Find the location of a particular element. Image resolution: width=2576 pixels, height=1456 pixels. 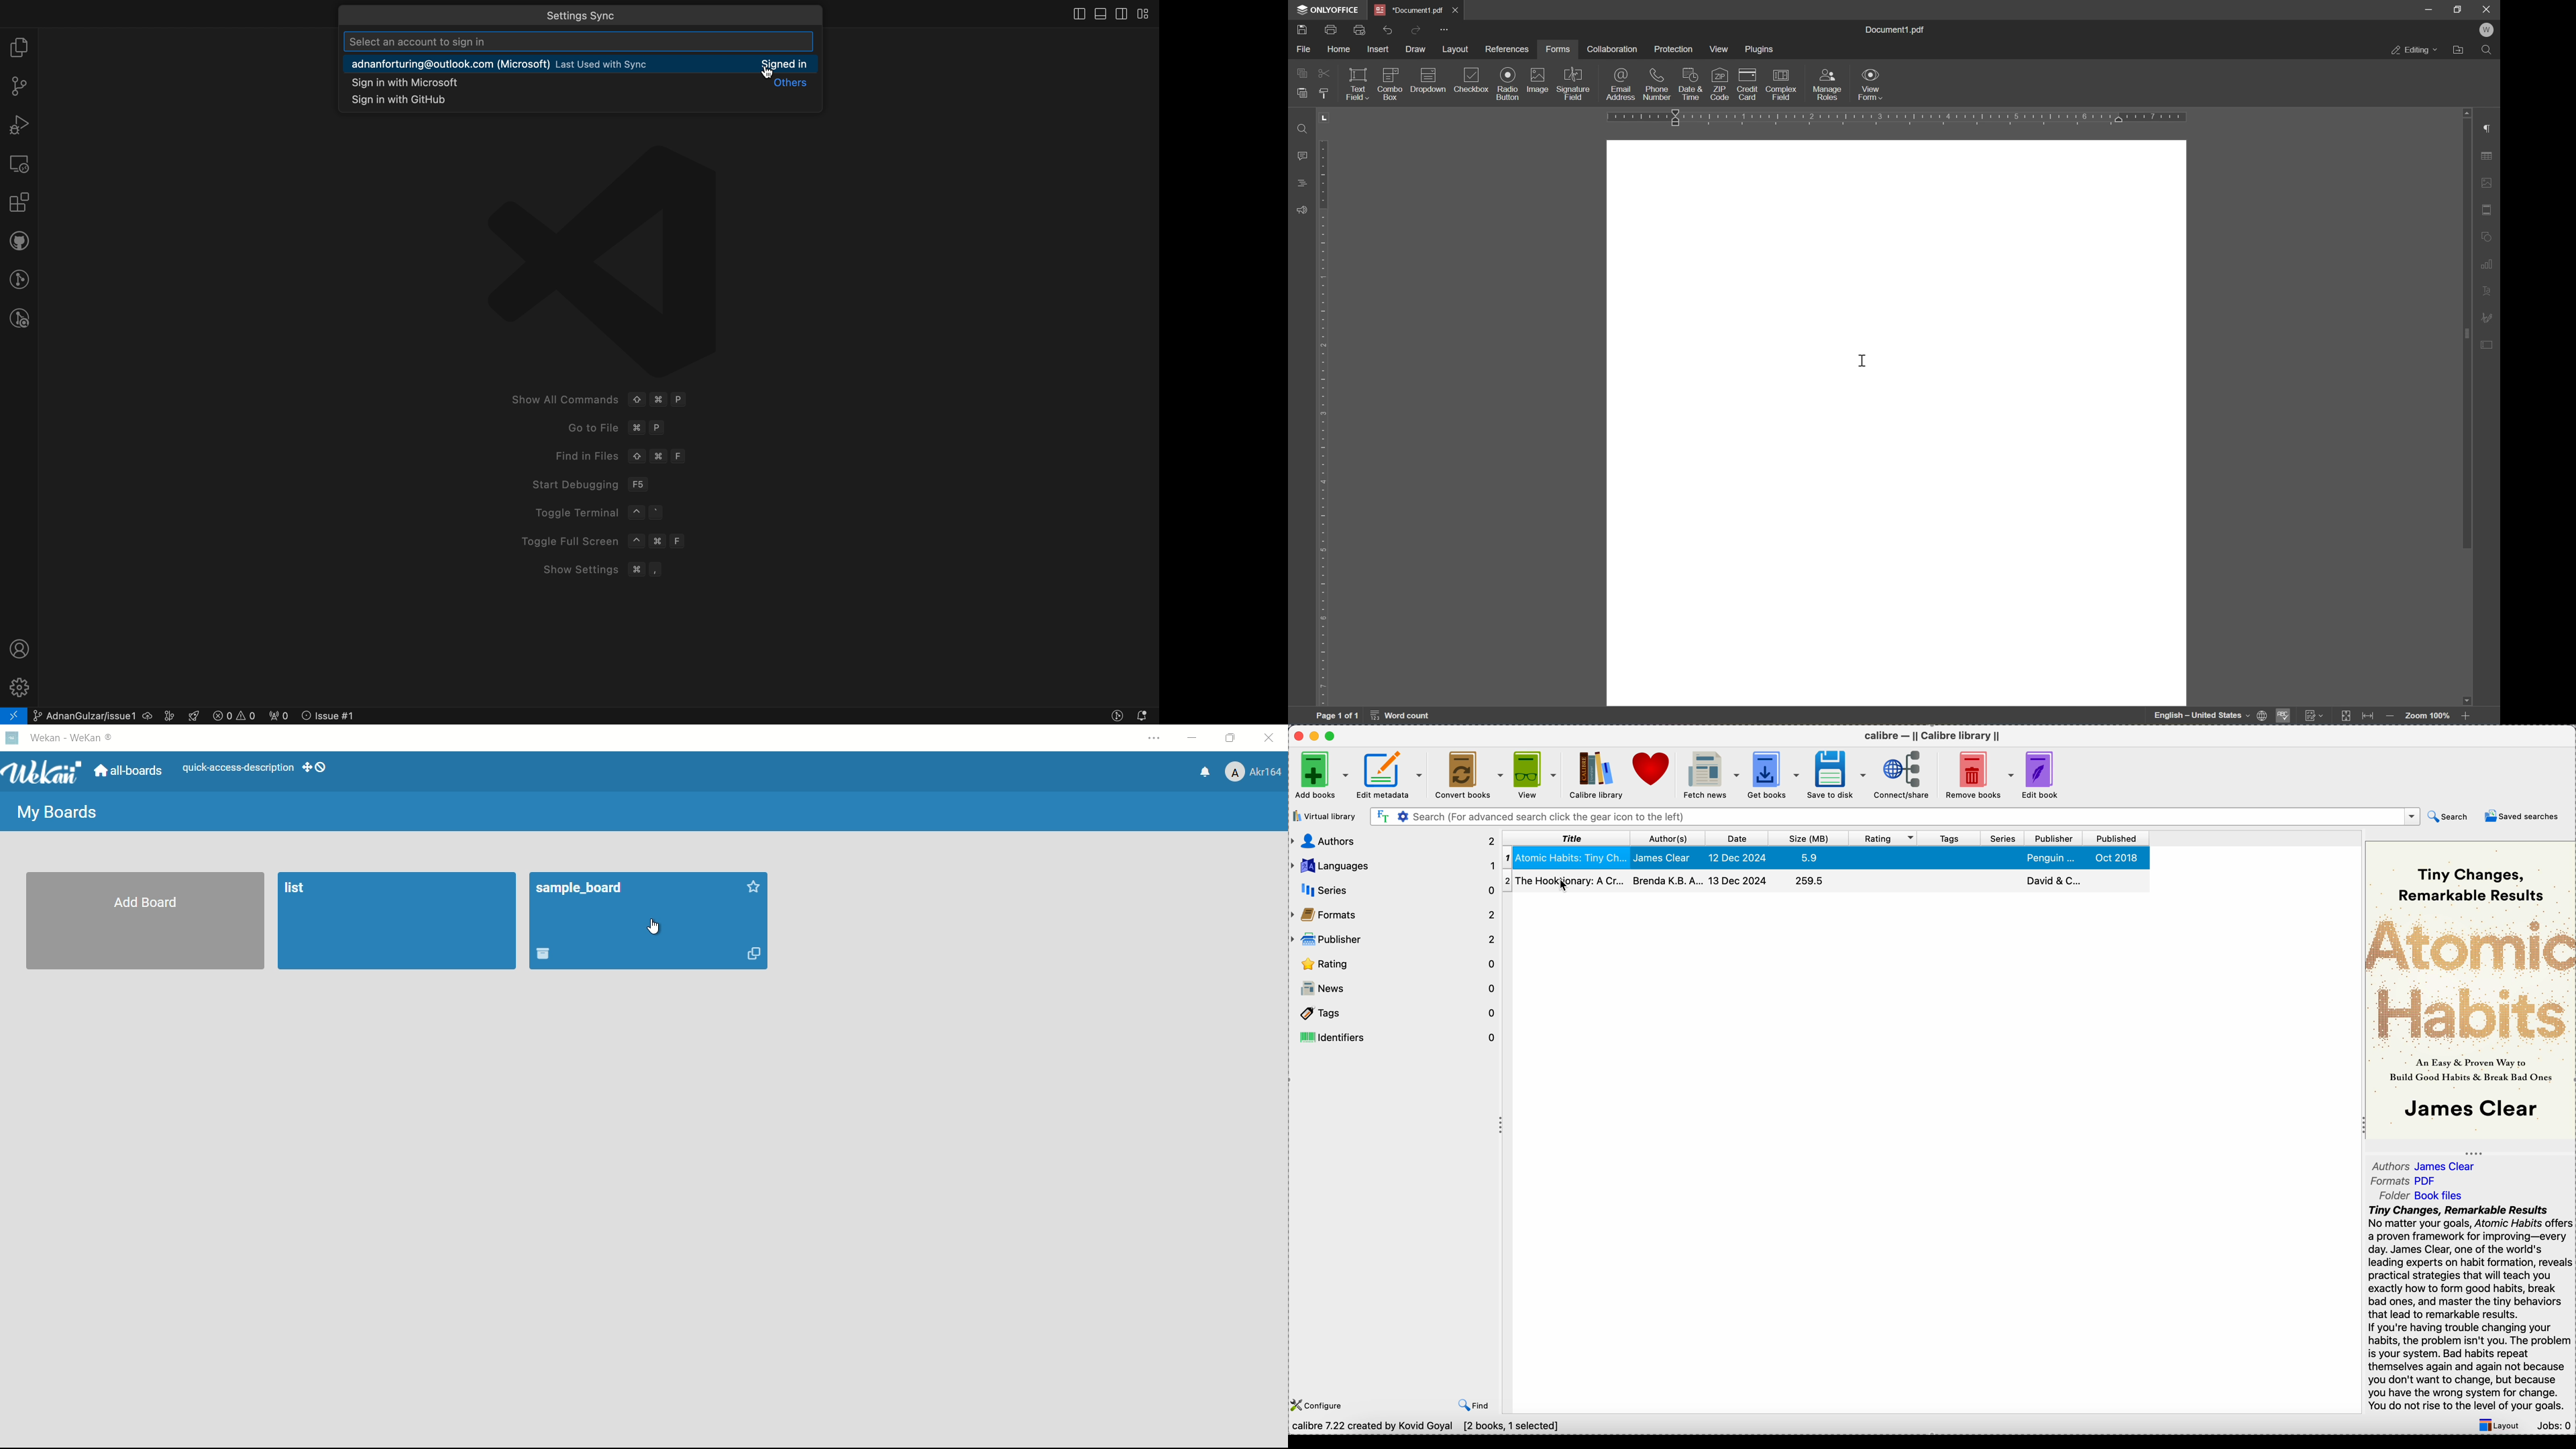

published is located at coordinates (2114, 839).